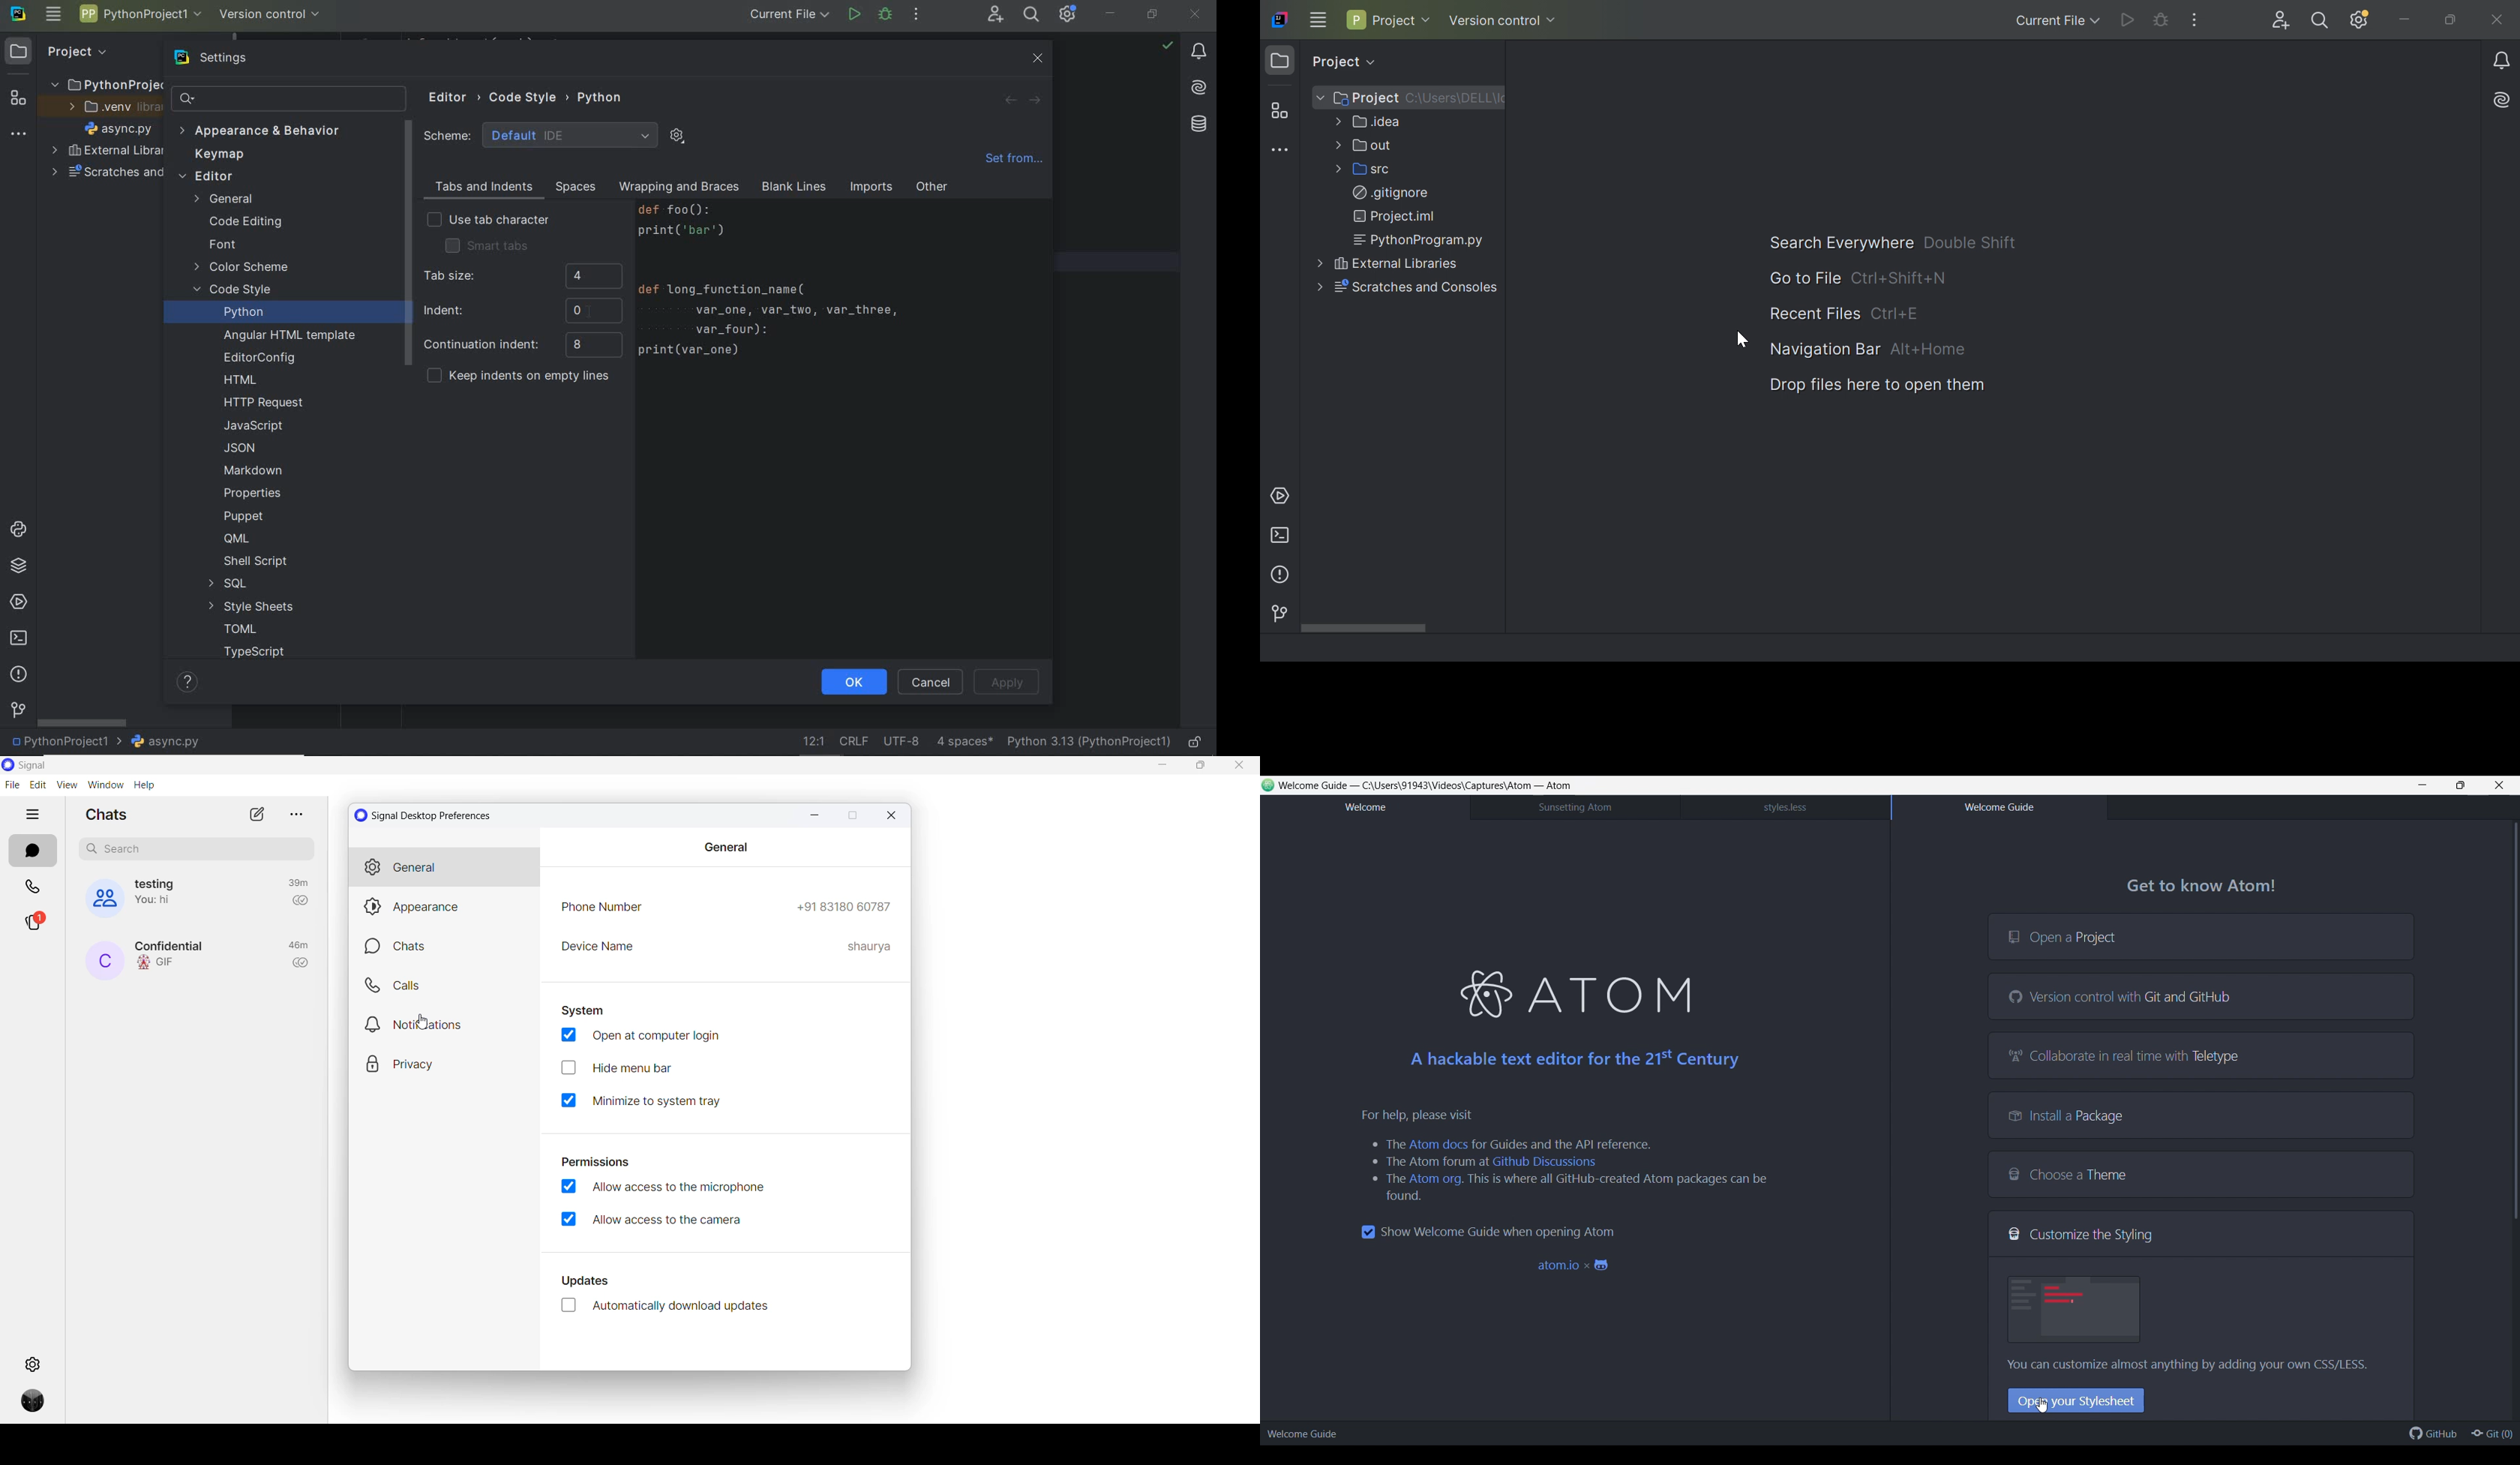 This screenshot has height=1484, width=2520. What do you see at coordinates (1370, 124) in the screenshot?
I see `.idea` at bounding box center [1370, 124].